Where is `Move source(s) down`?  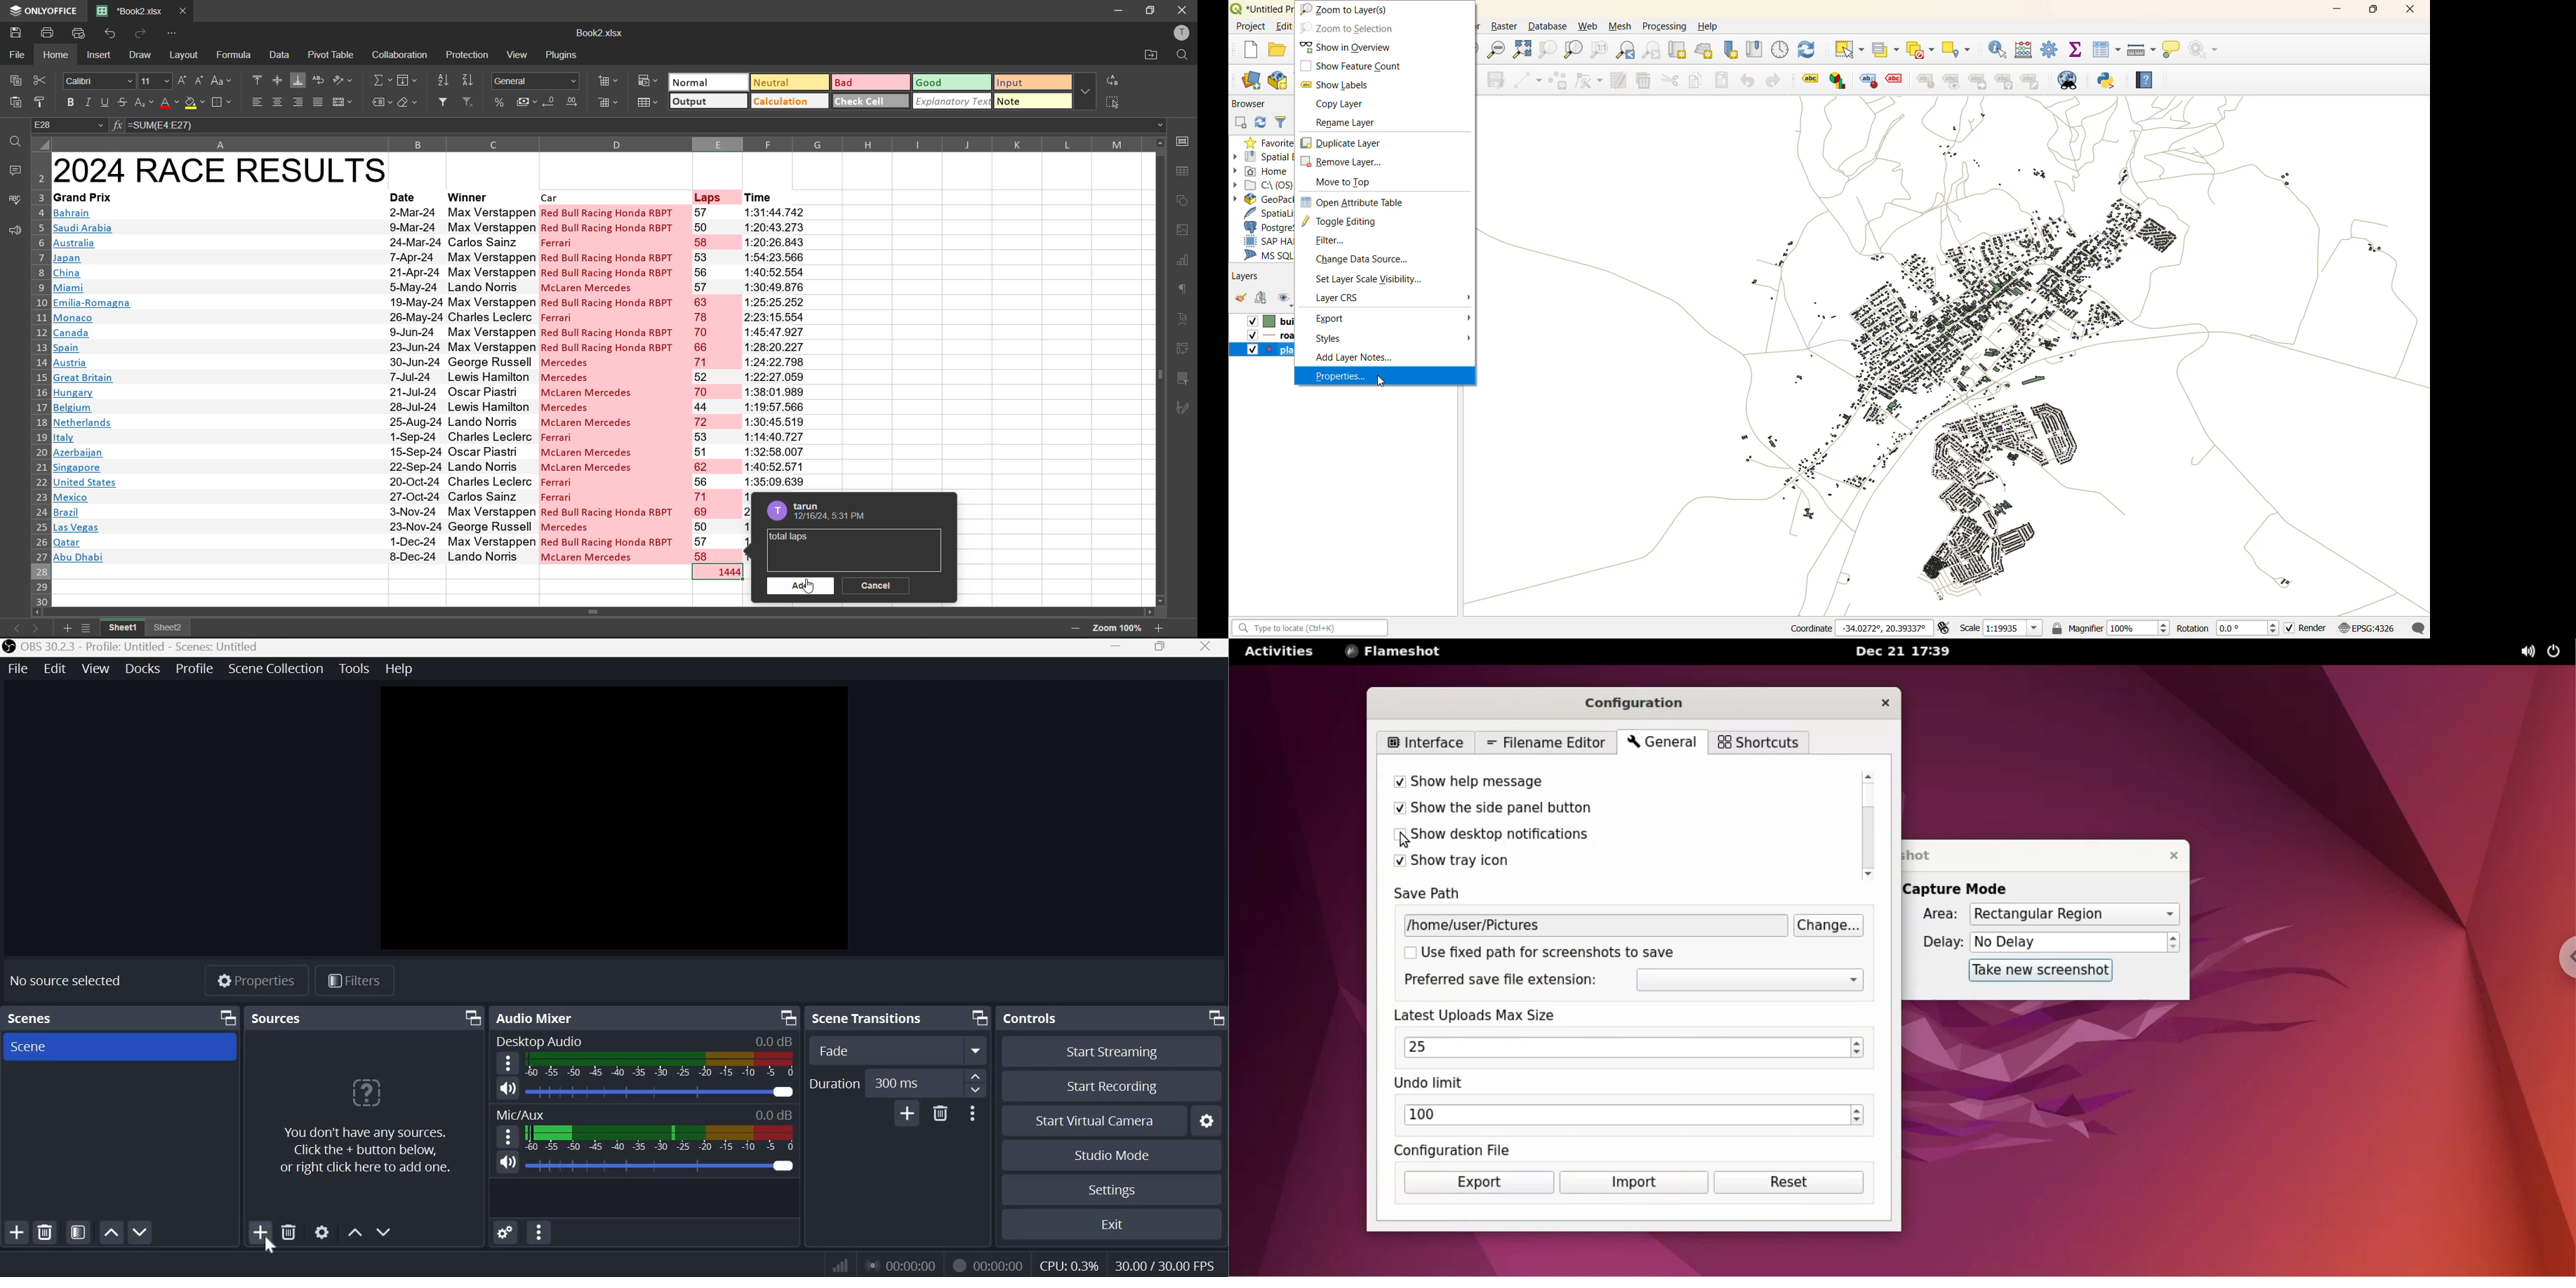 Move source(s) down is located at coordinates (385, 1230).